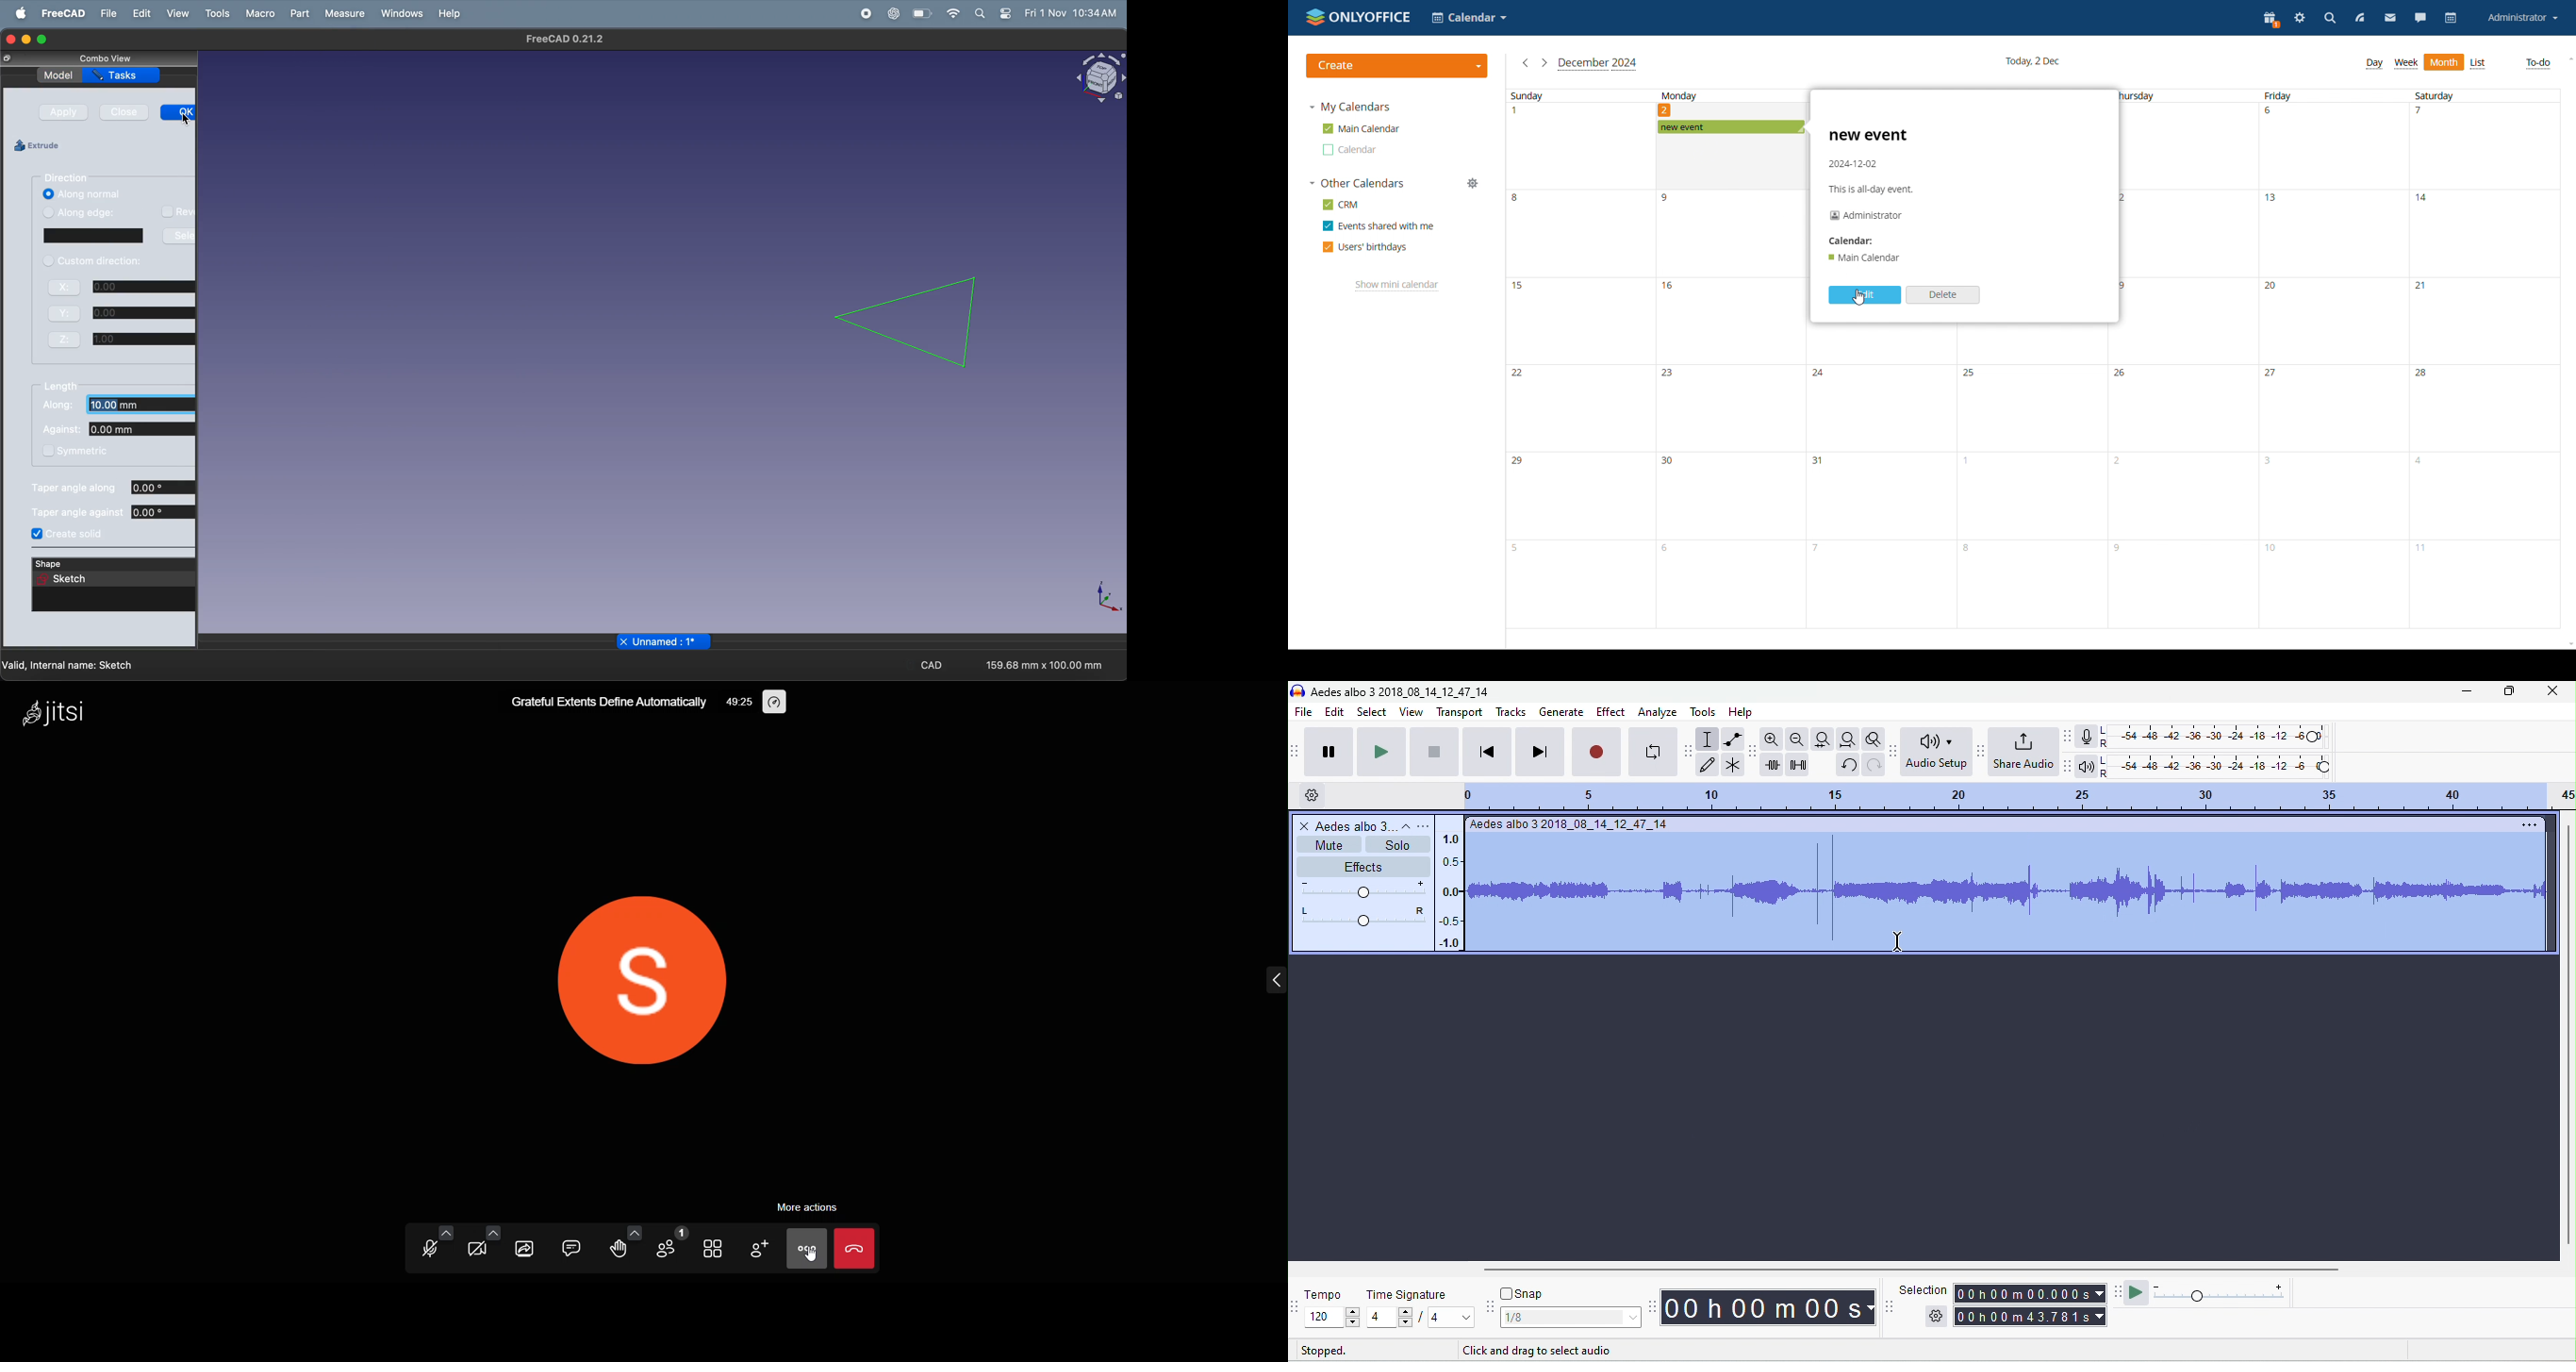 This screenshot has width=2576, height=1372. What do you see at coordinates (451, 13) in the screenshot?
I see `help` at bounding box center [451, 13].